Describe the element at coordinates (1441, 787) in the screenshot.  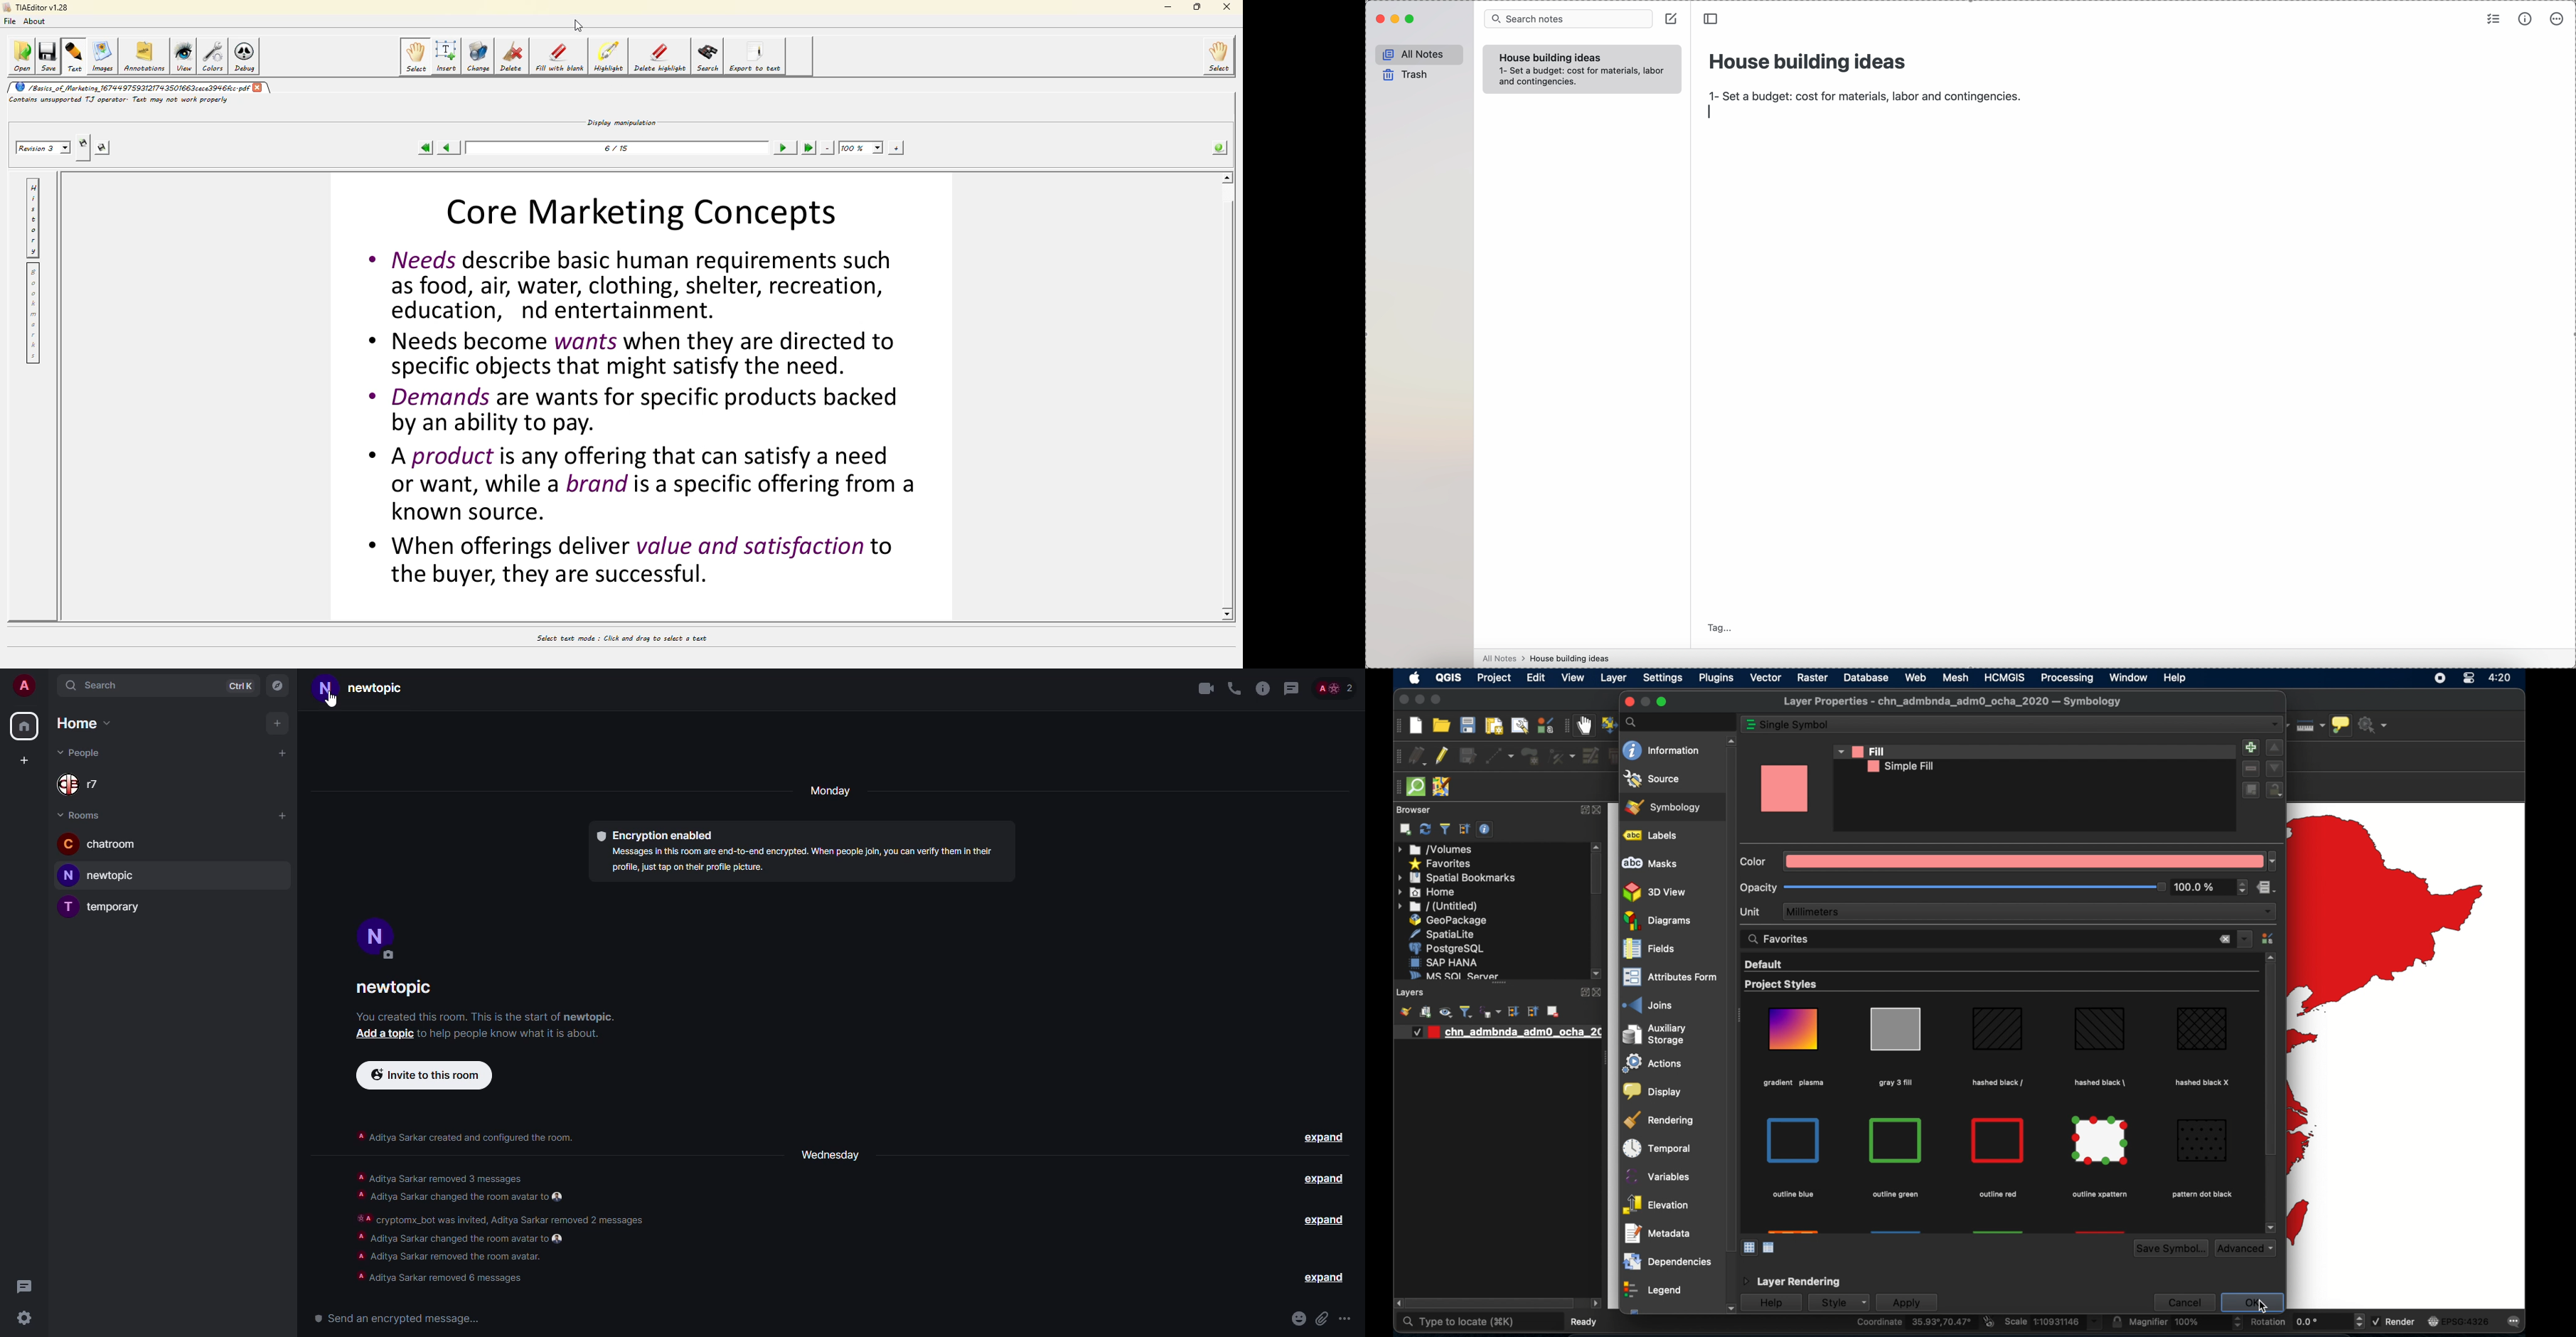
I see `jsomremote` at that location.